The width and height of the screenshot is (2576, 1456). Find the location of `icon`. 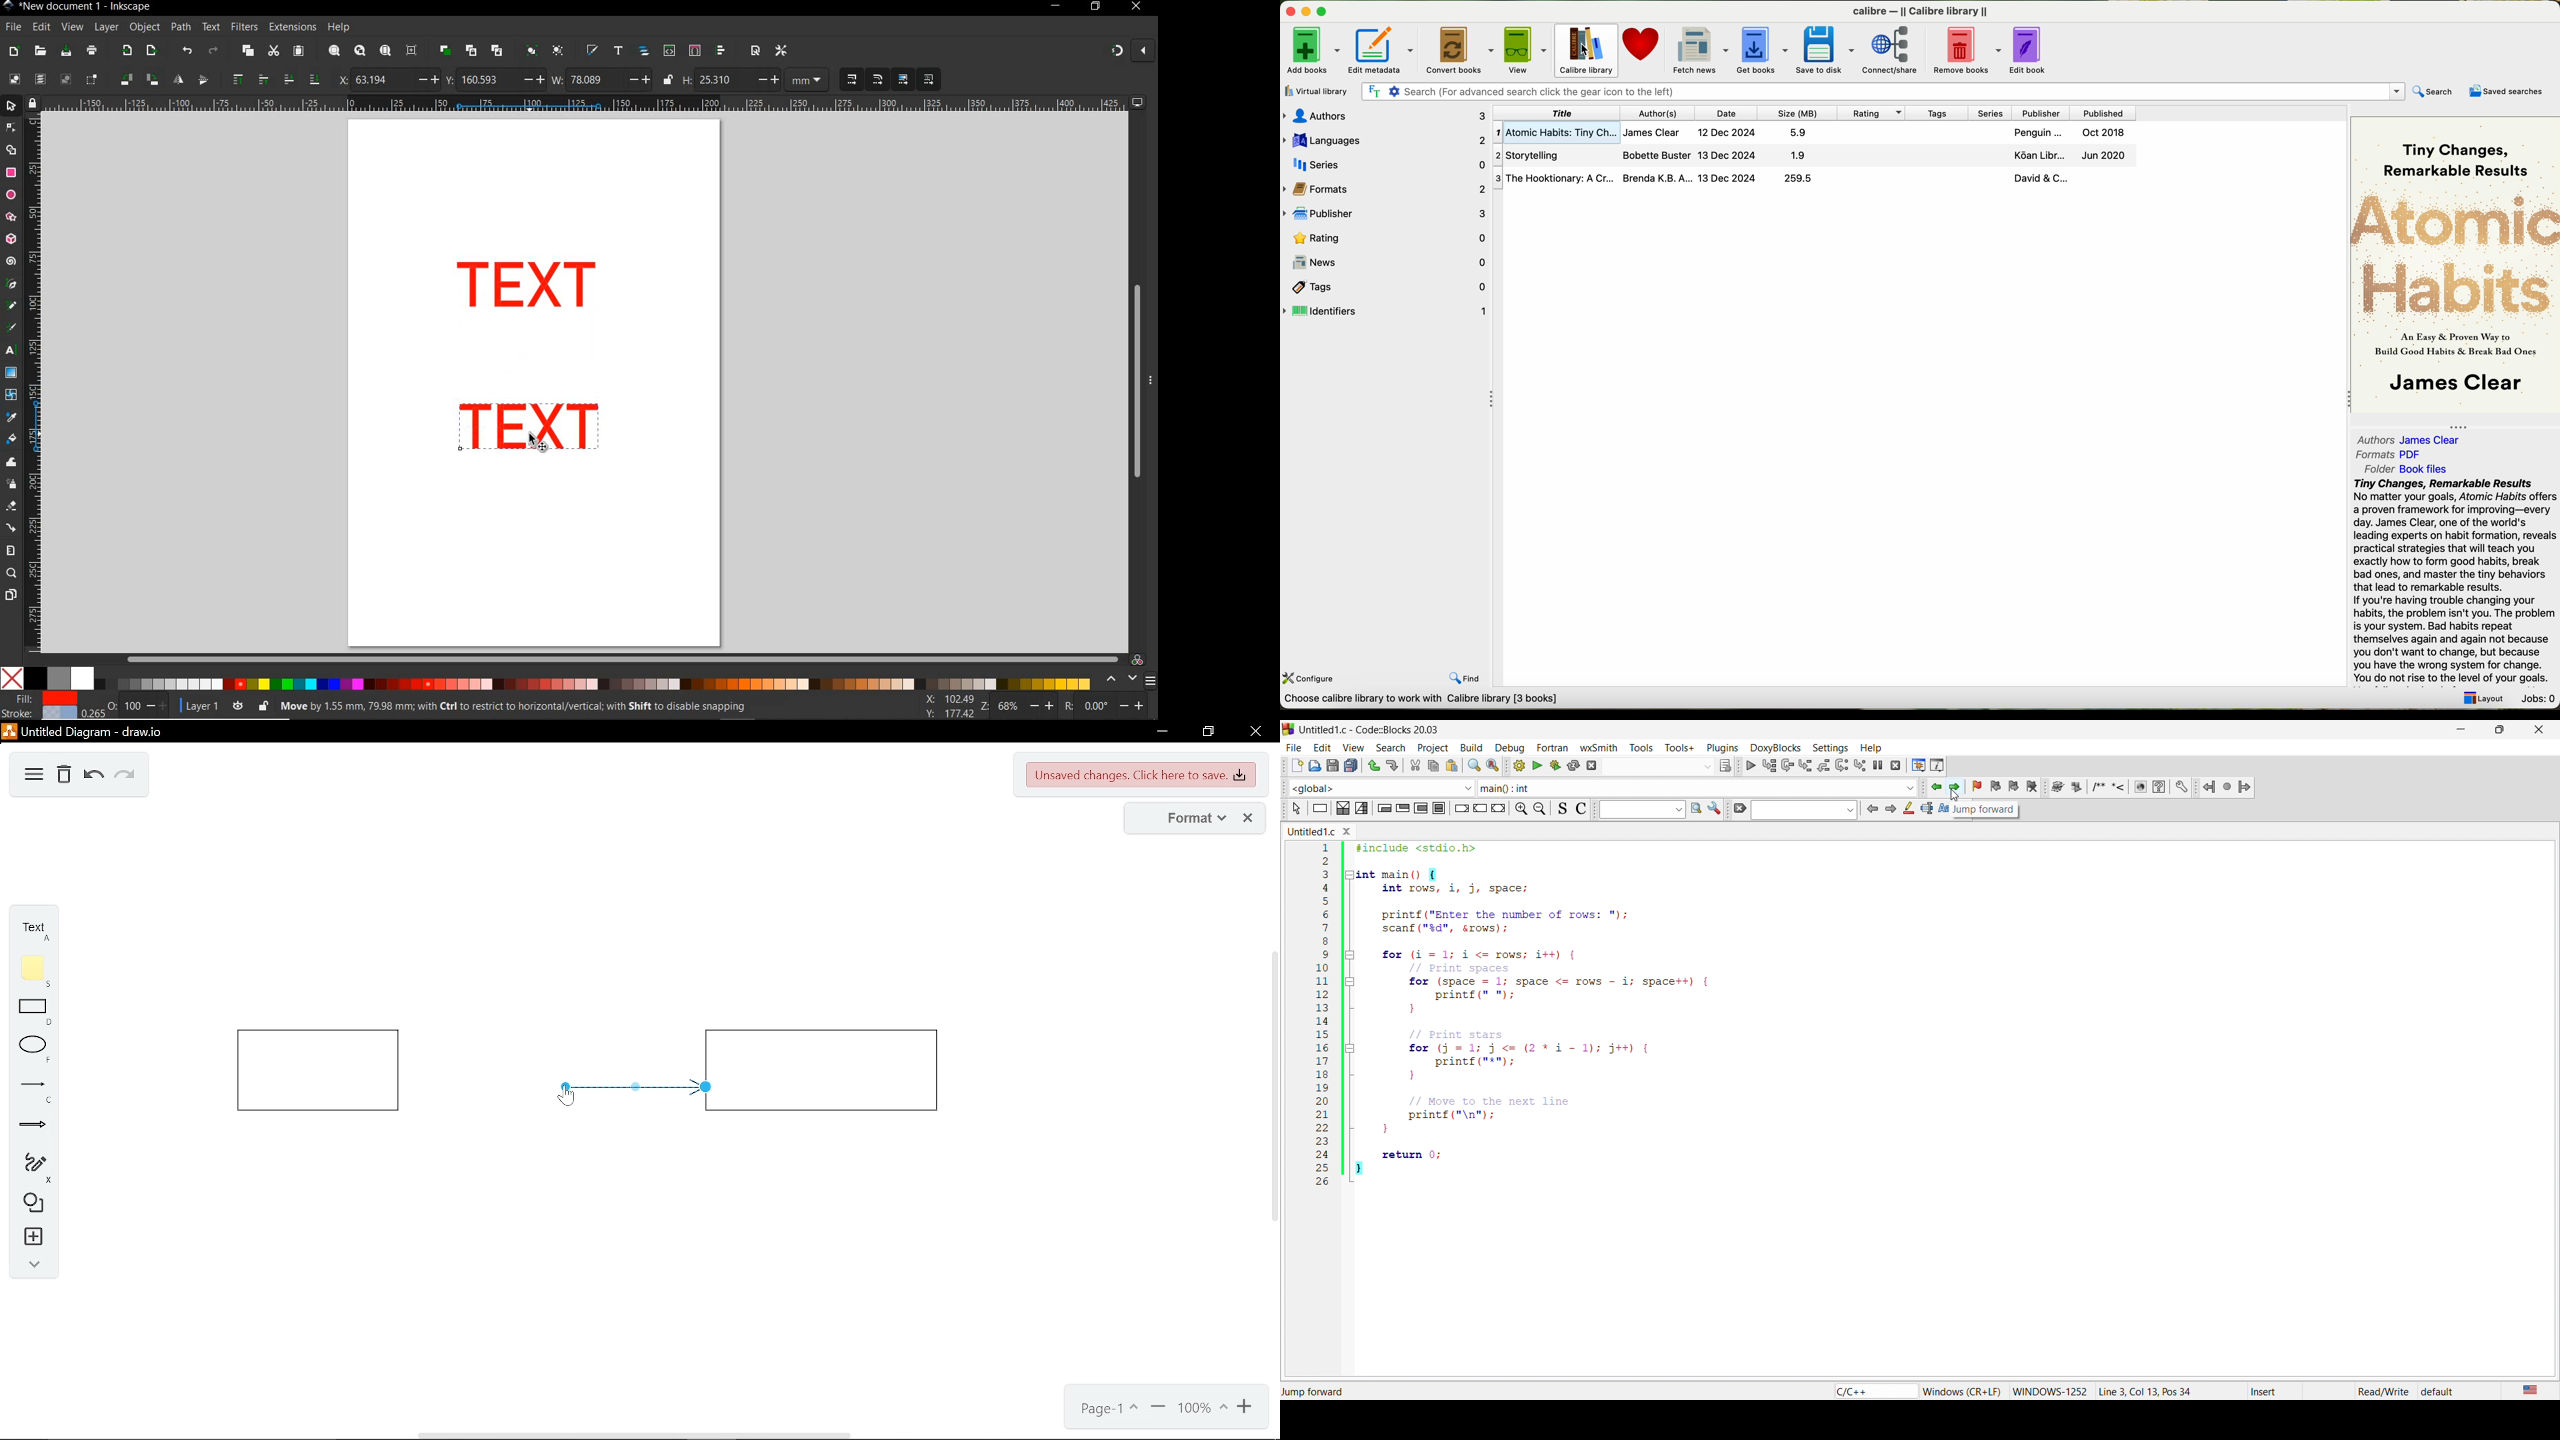

icon is located at coordinates (1399, 809).